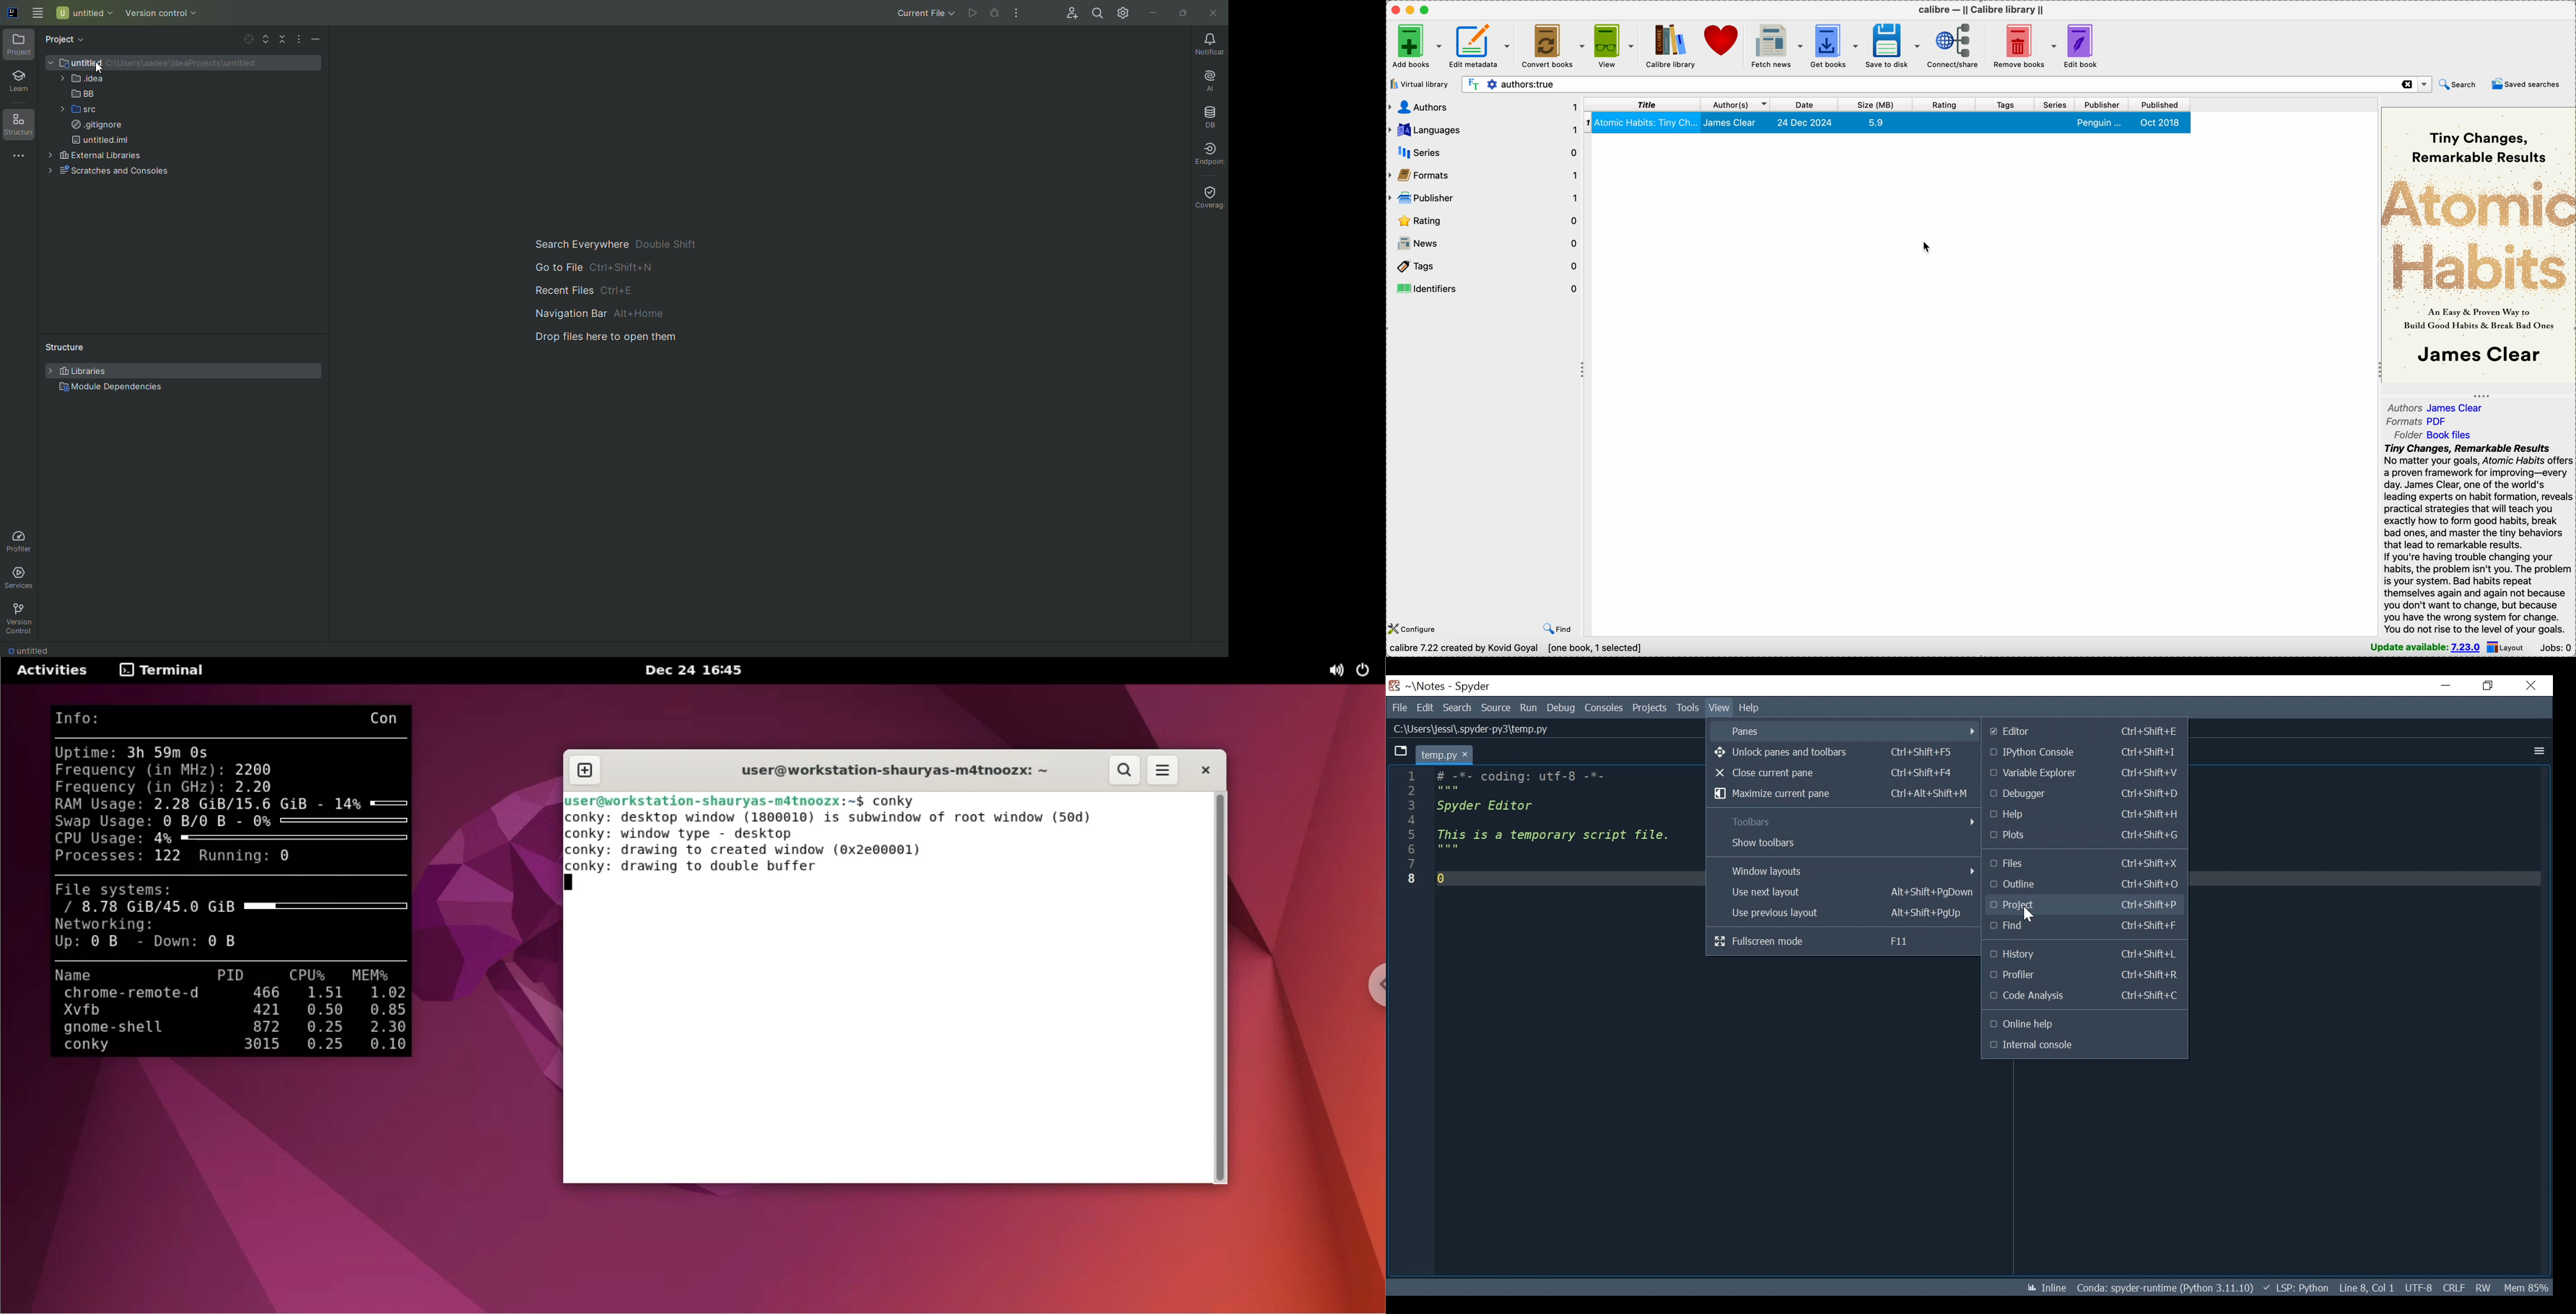 The height and width of the screenshot is (1316, 2576). Describe the element at coordinates (2103, 105) in the screenshot. I see `publisher` at that location.